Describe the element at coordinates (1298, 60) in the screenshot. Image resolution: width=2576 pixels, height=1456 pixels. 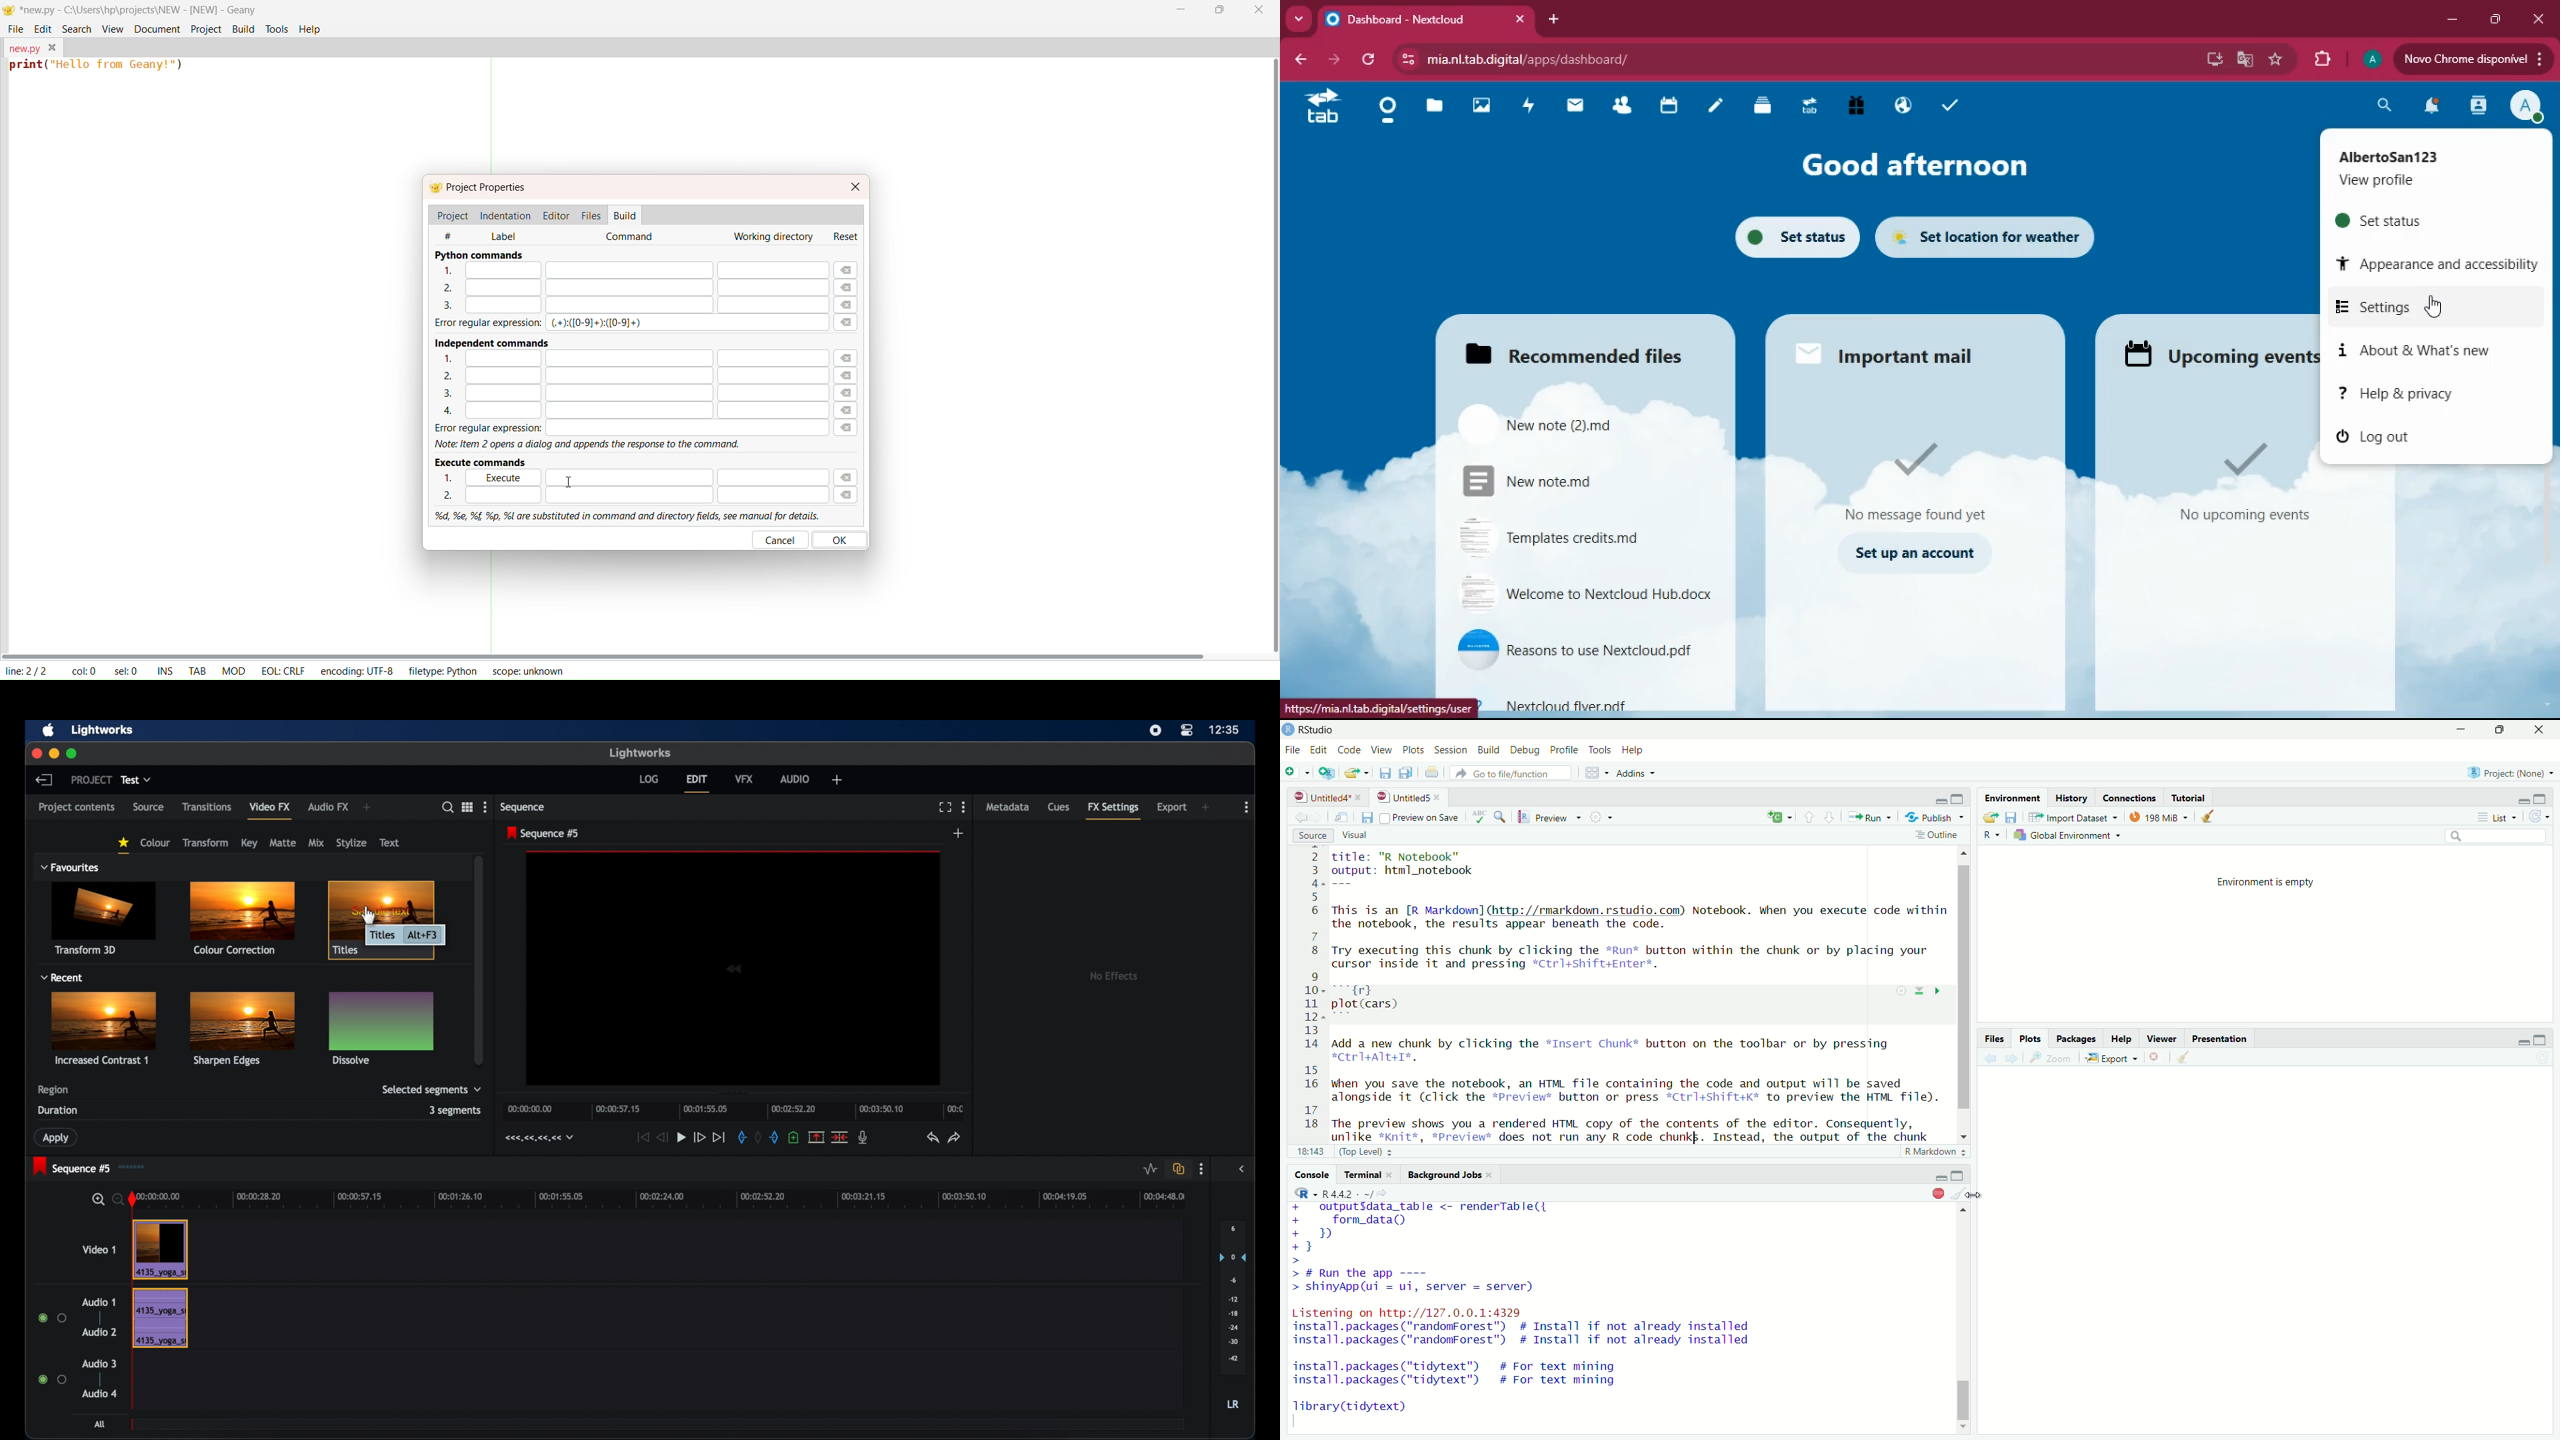
I see `back` at that location.